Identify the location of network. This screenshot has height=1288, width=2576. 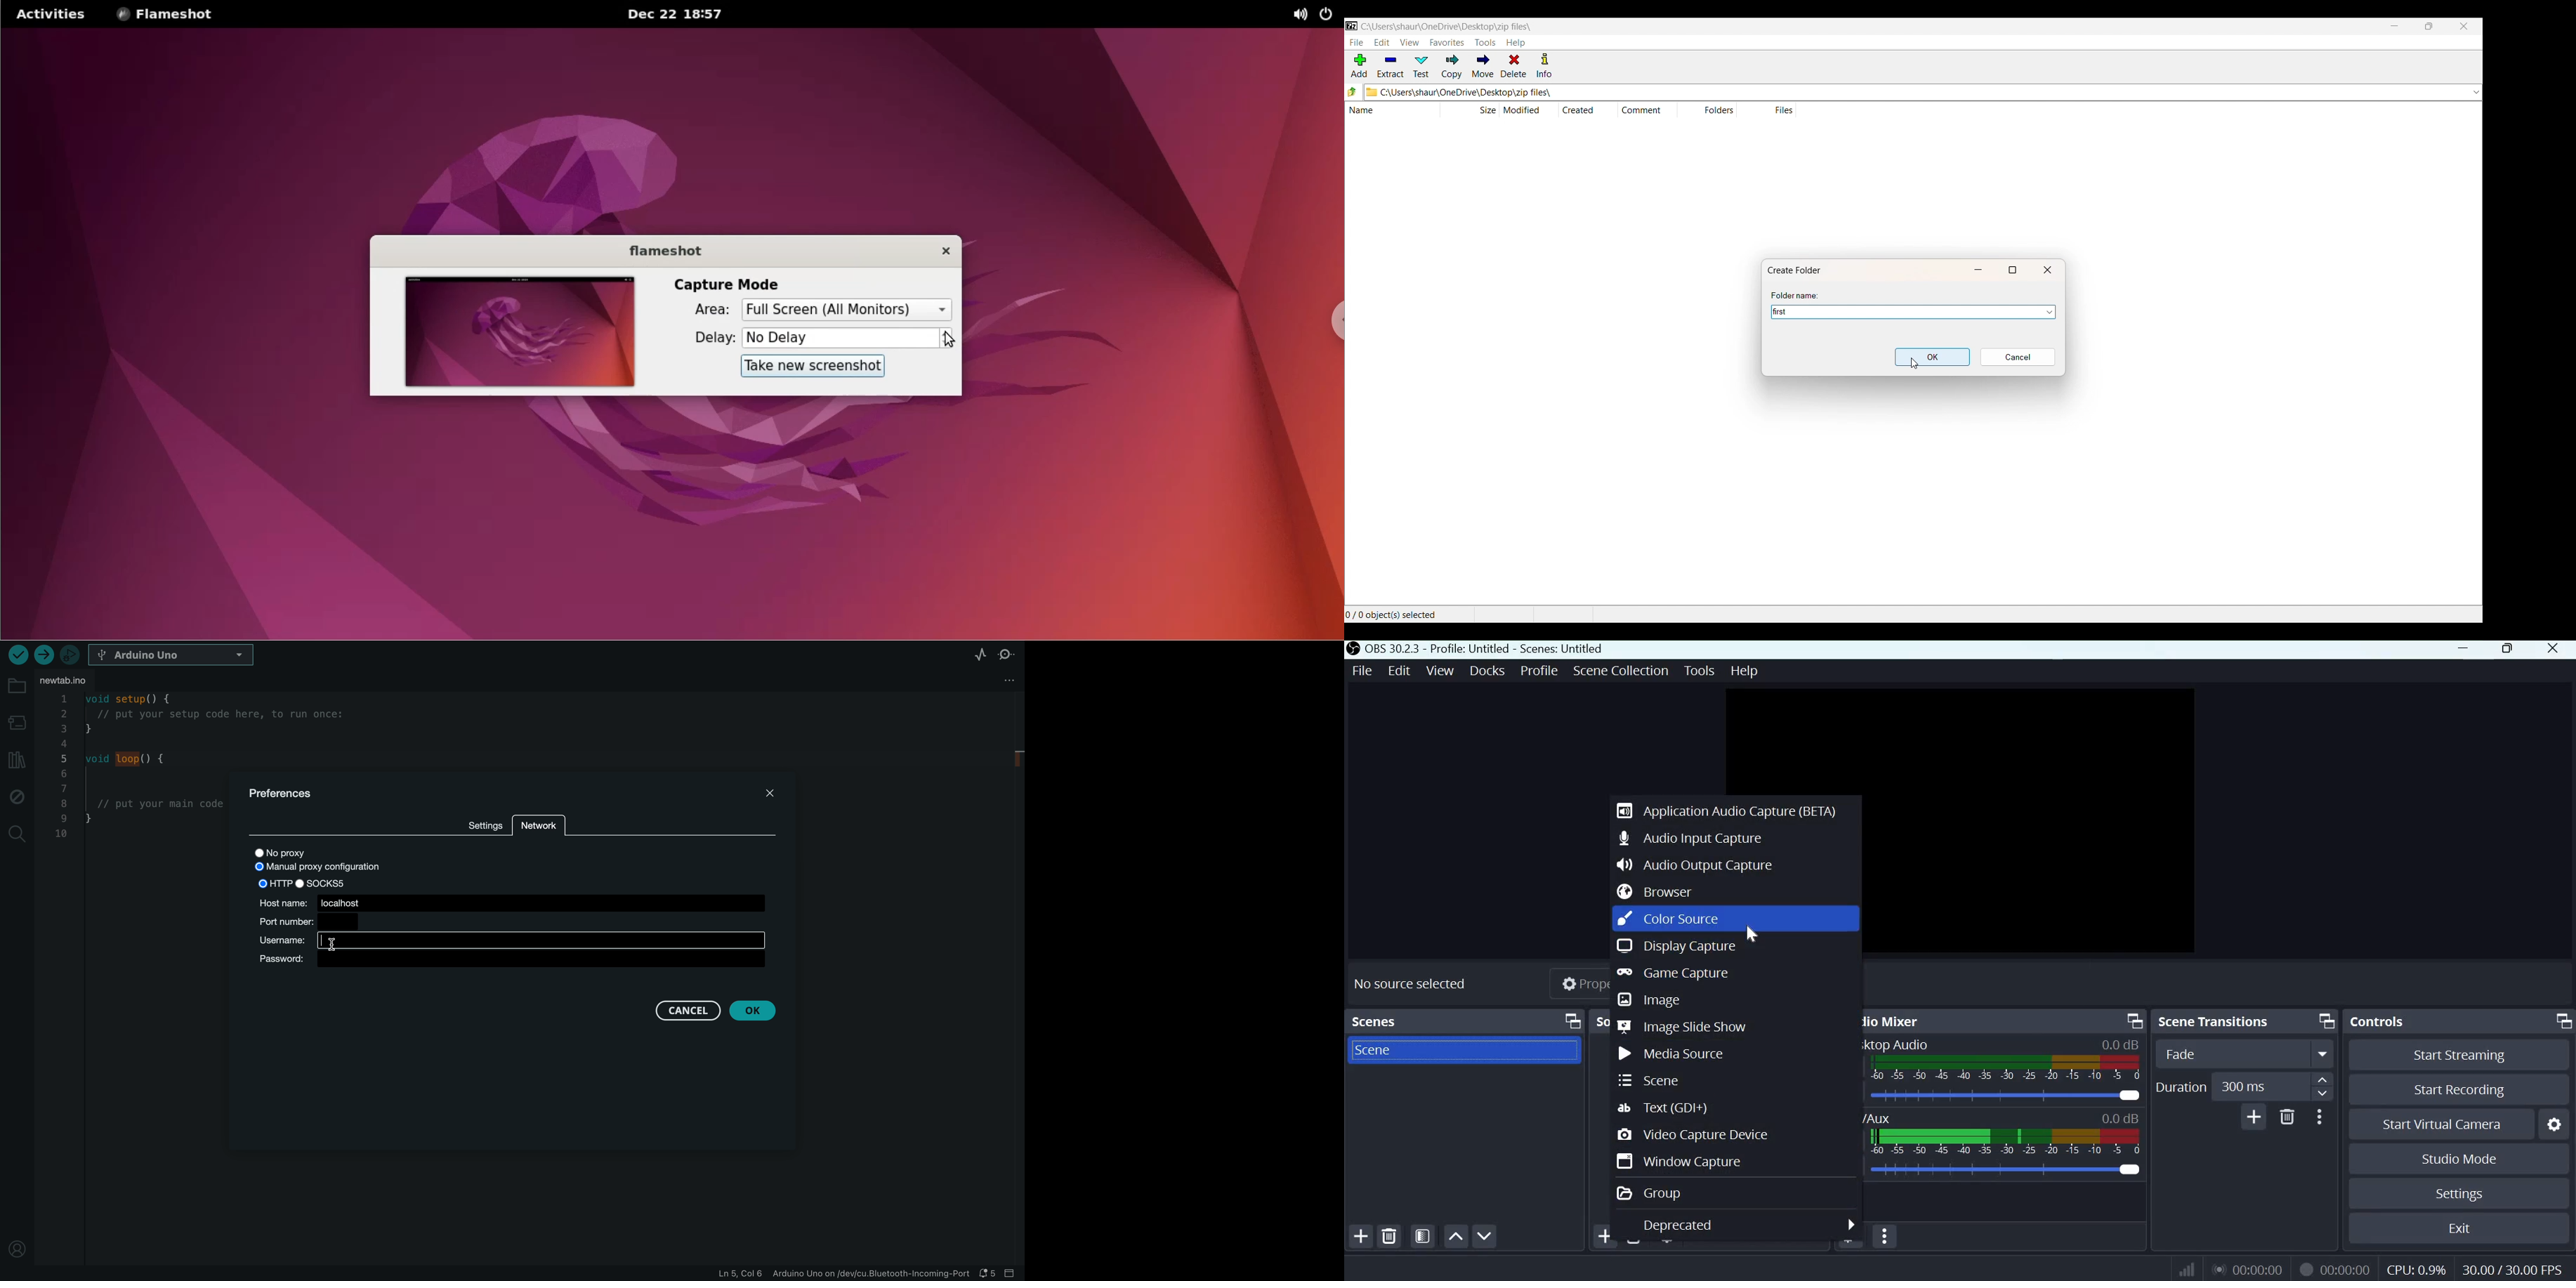
(538, 829).